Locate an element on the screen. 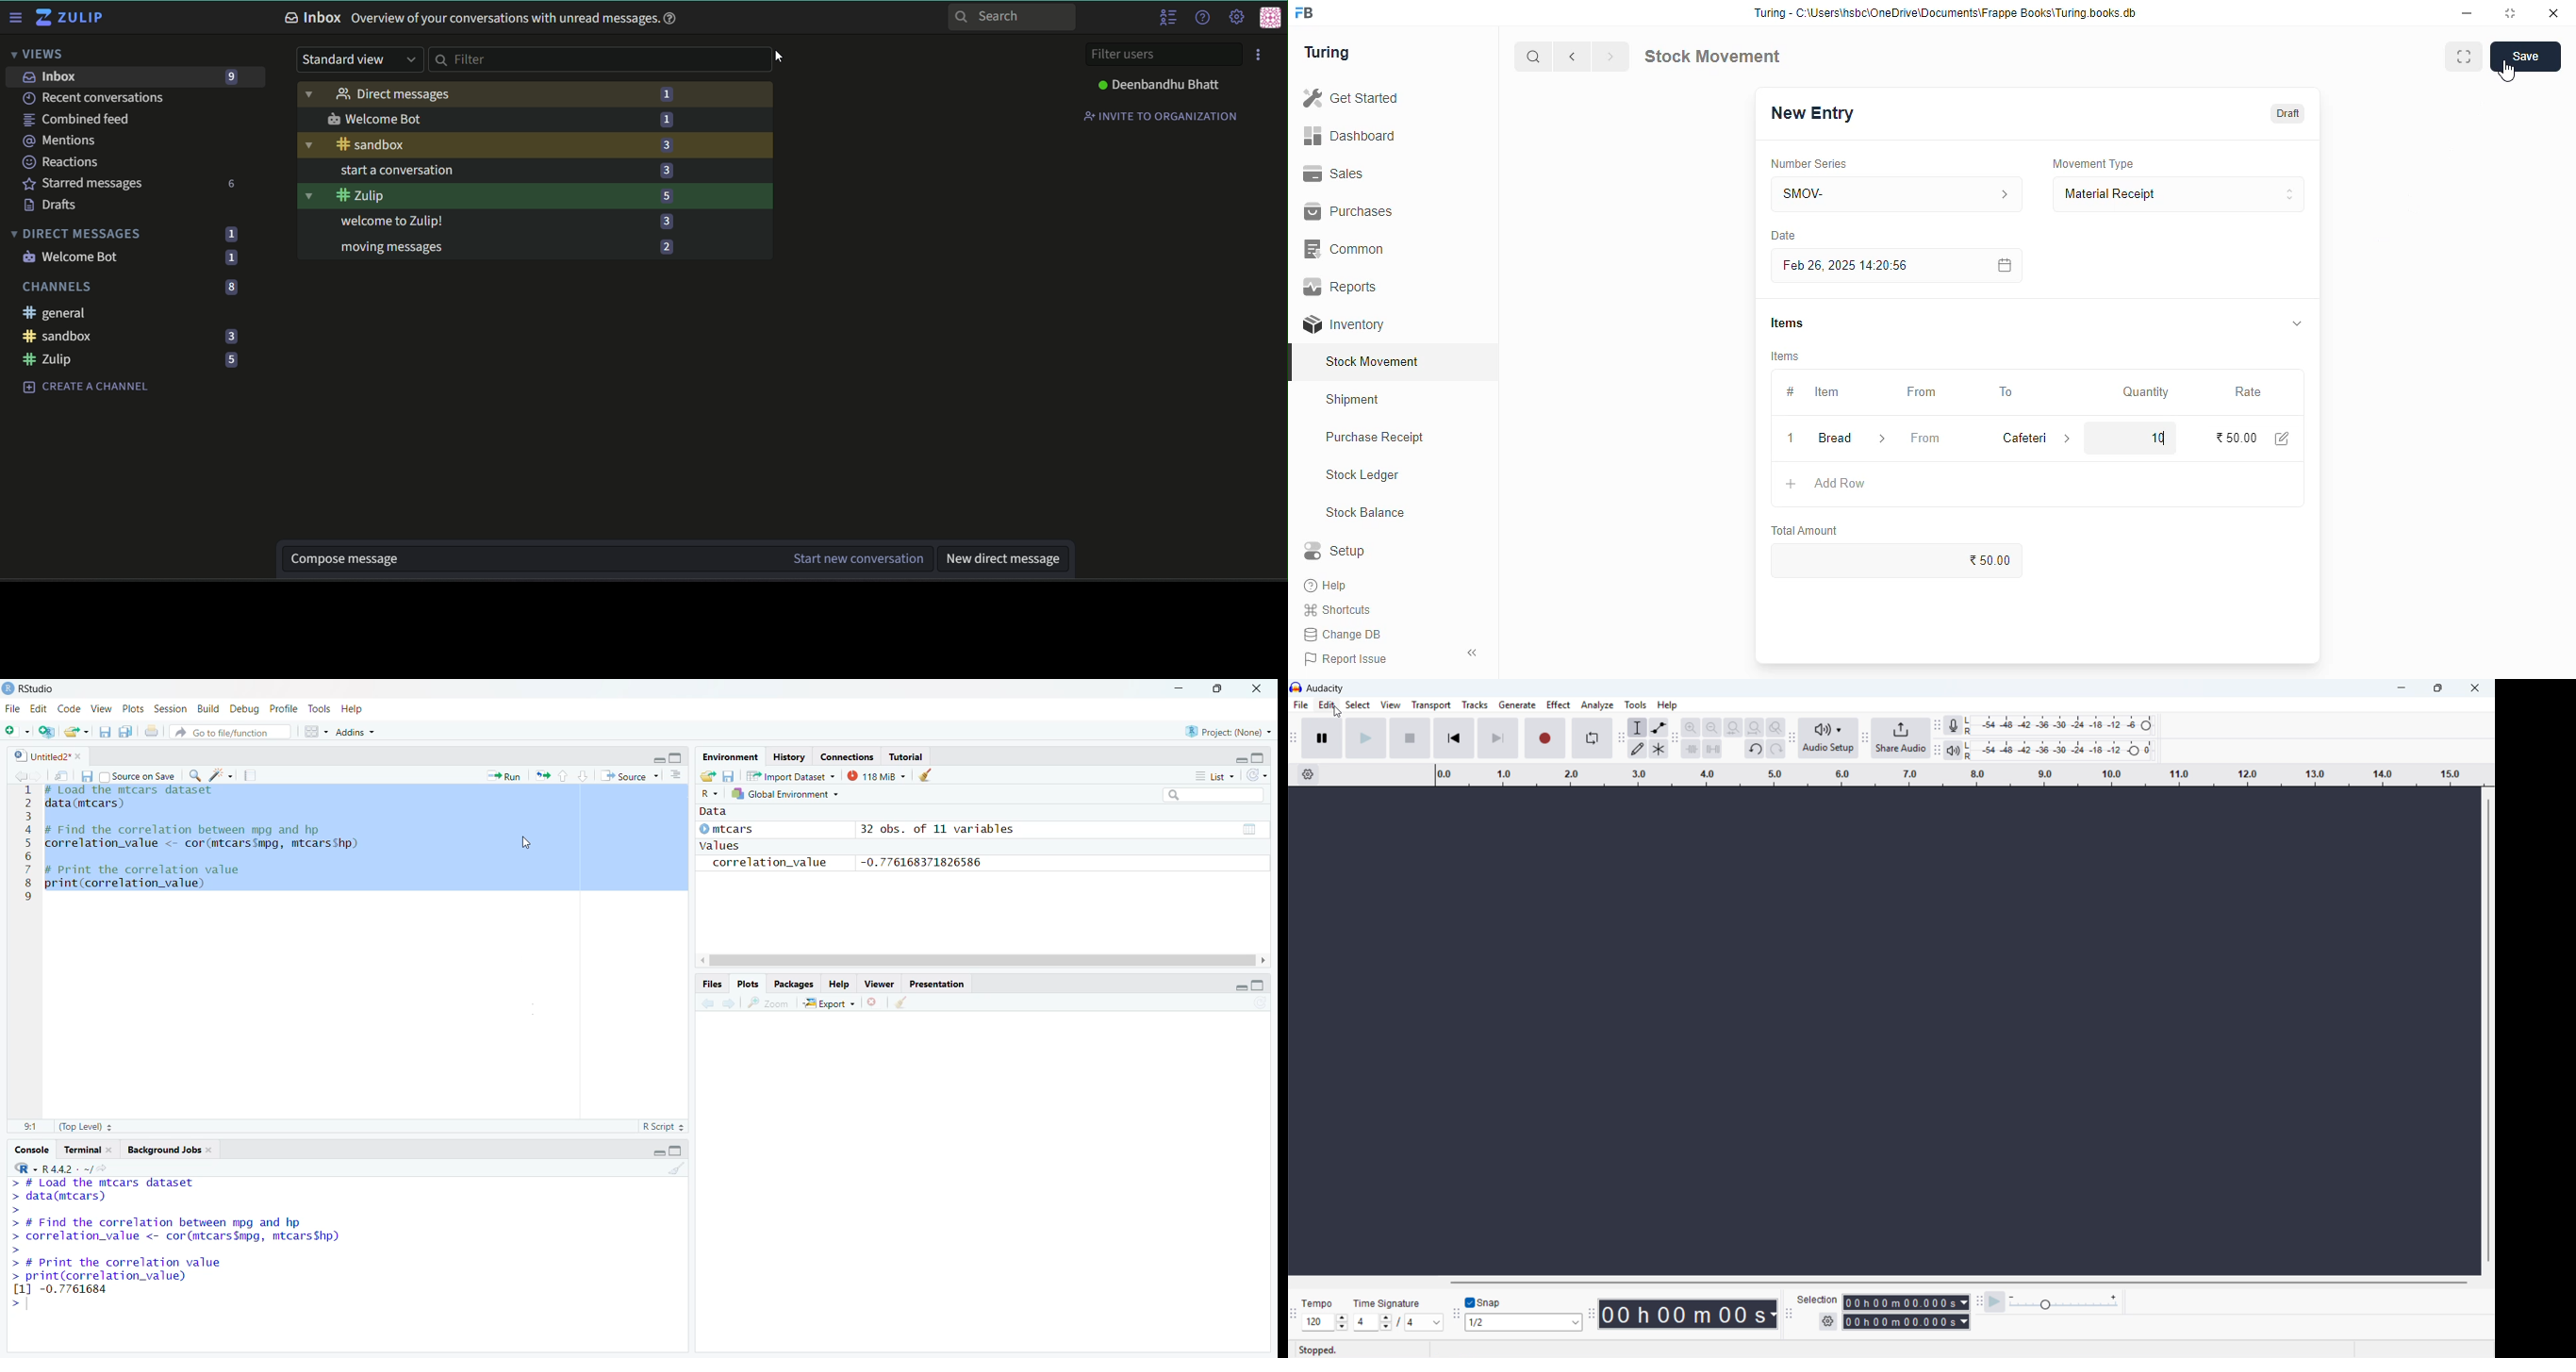  toggle maximize is located at coordinates (2509, 13).